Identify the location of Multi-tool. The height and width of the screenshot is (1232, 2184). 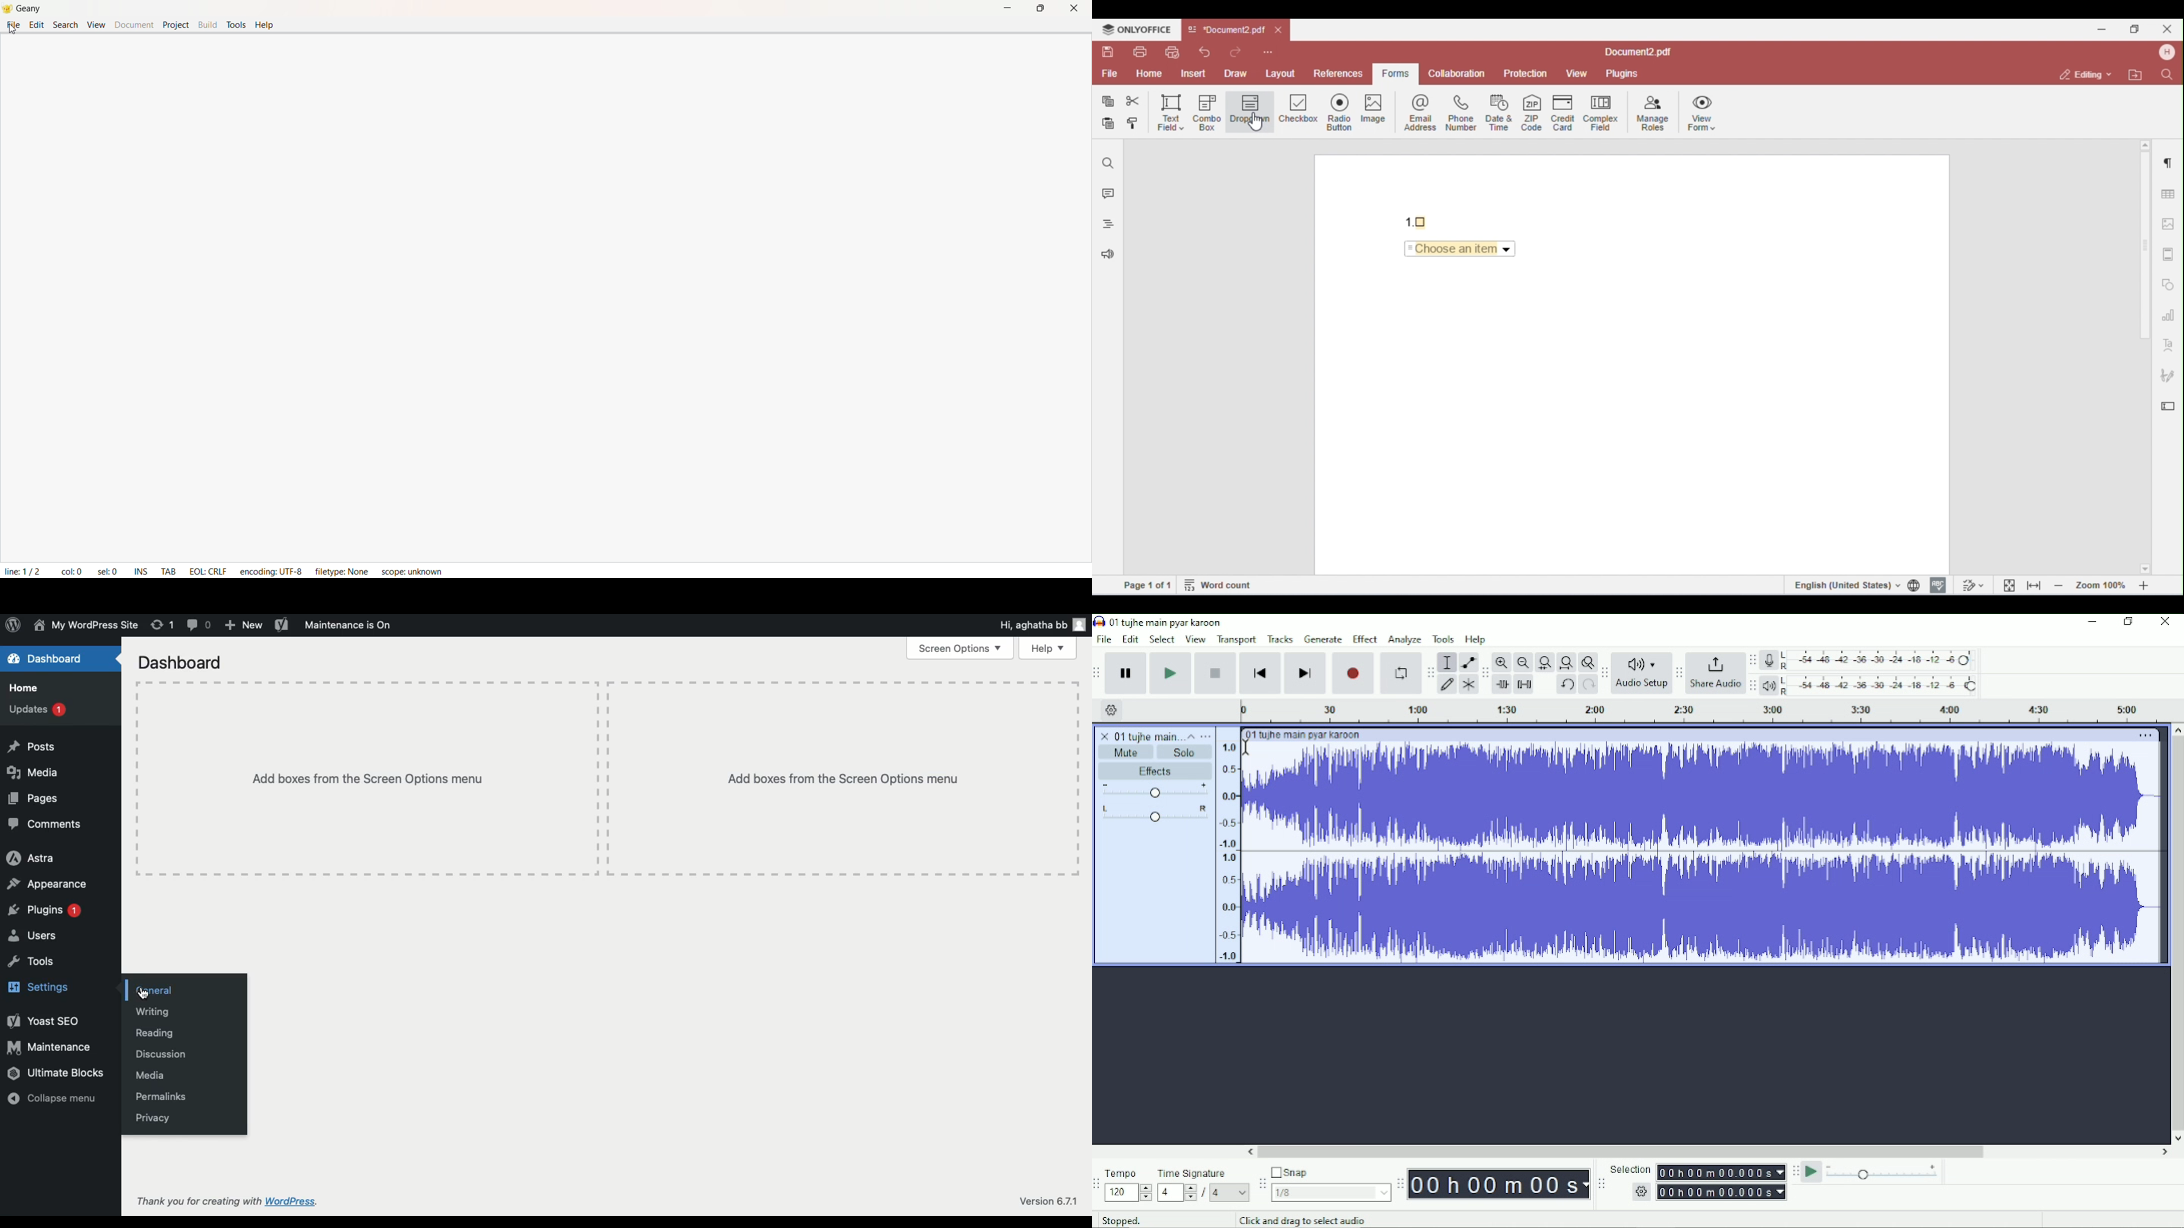
(1467, 684).